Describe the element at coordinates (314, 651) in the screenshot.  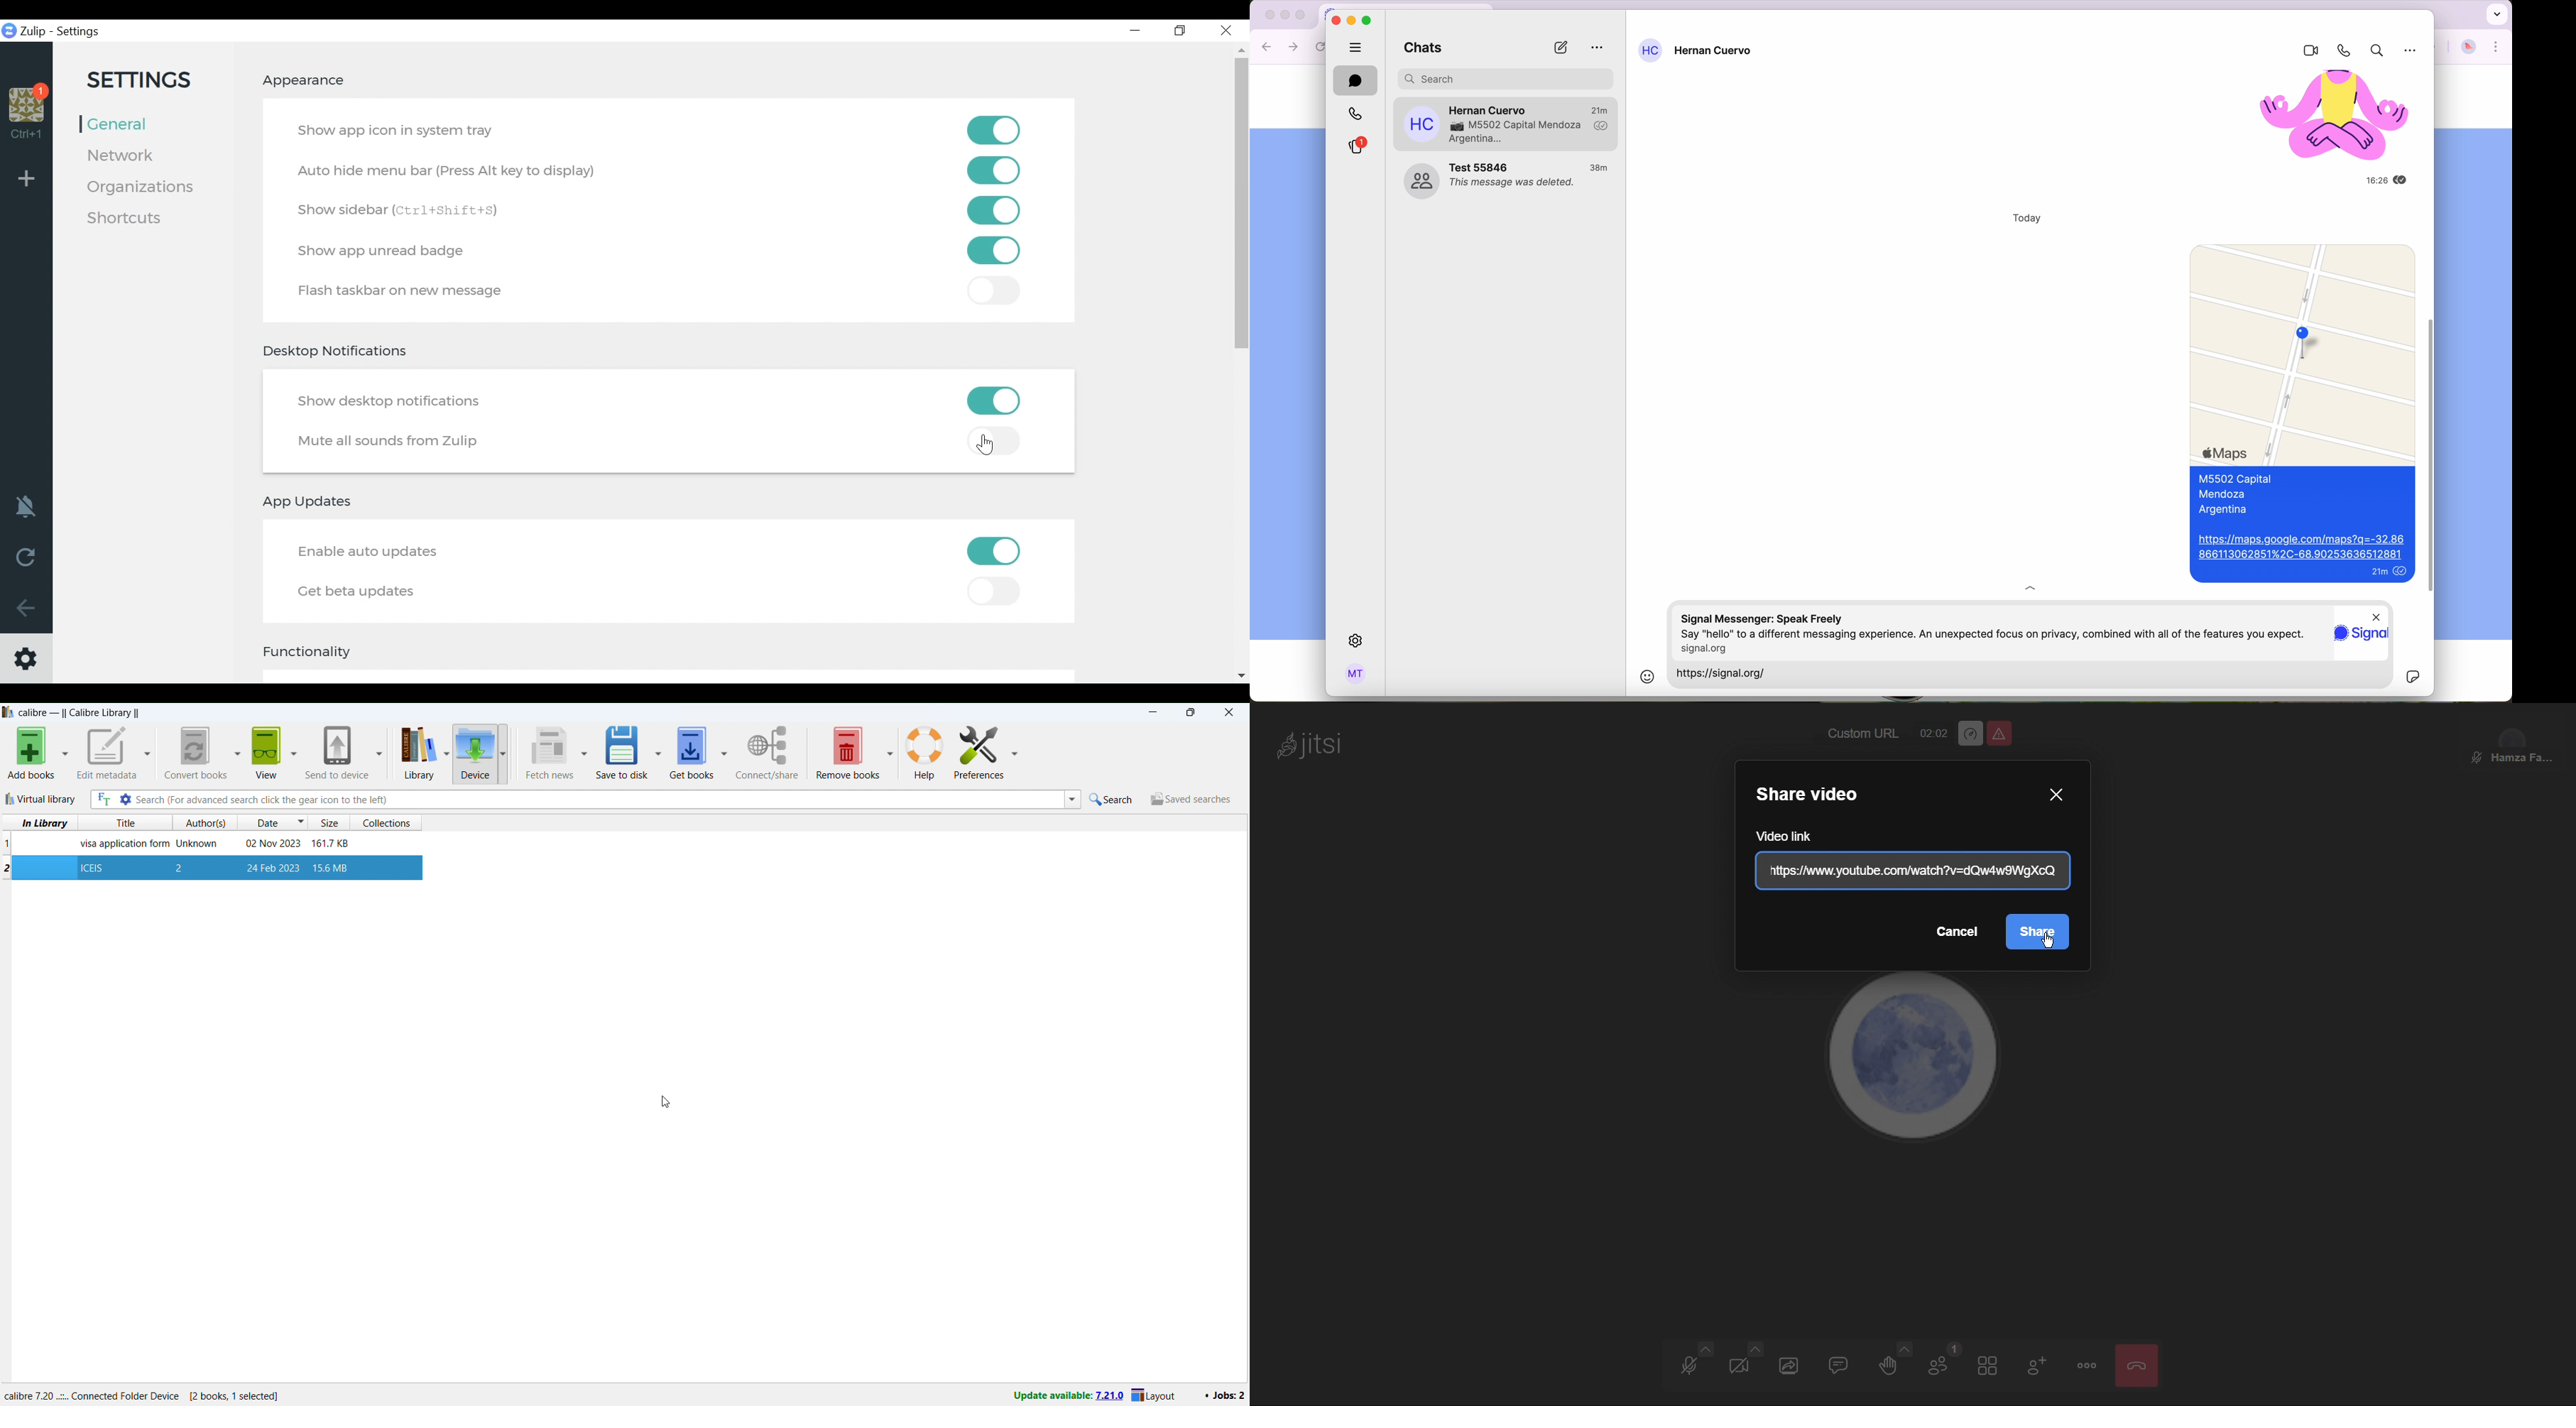
I see `Functionality` at that location.